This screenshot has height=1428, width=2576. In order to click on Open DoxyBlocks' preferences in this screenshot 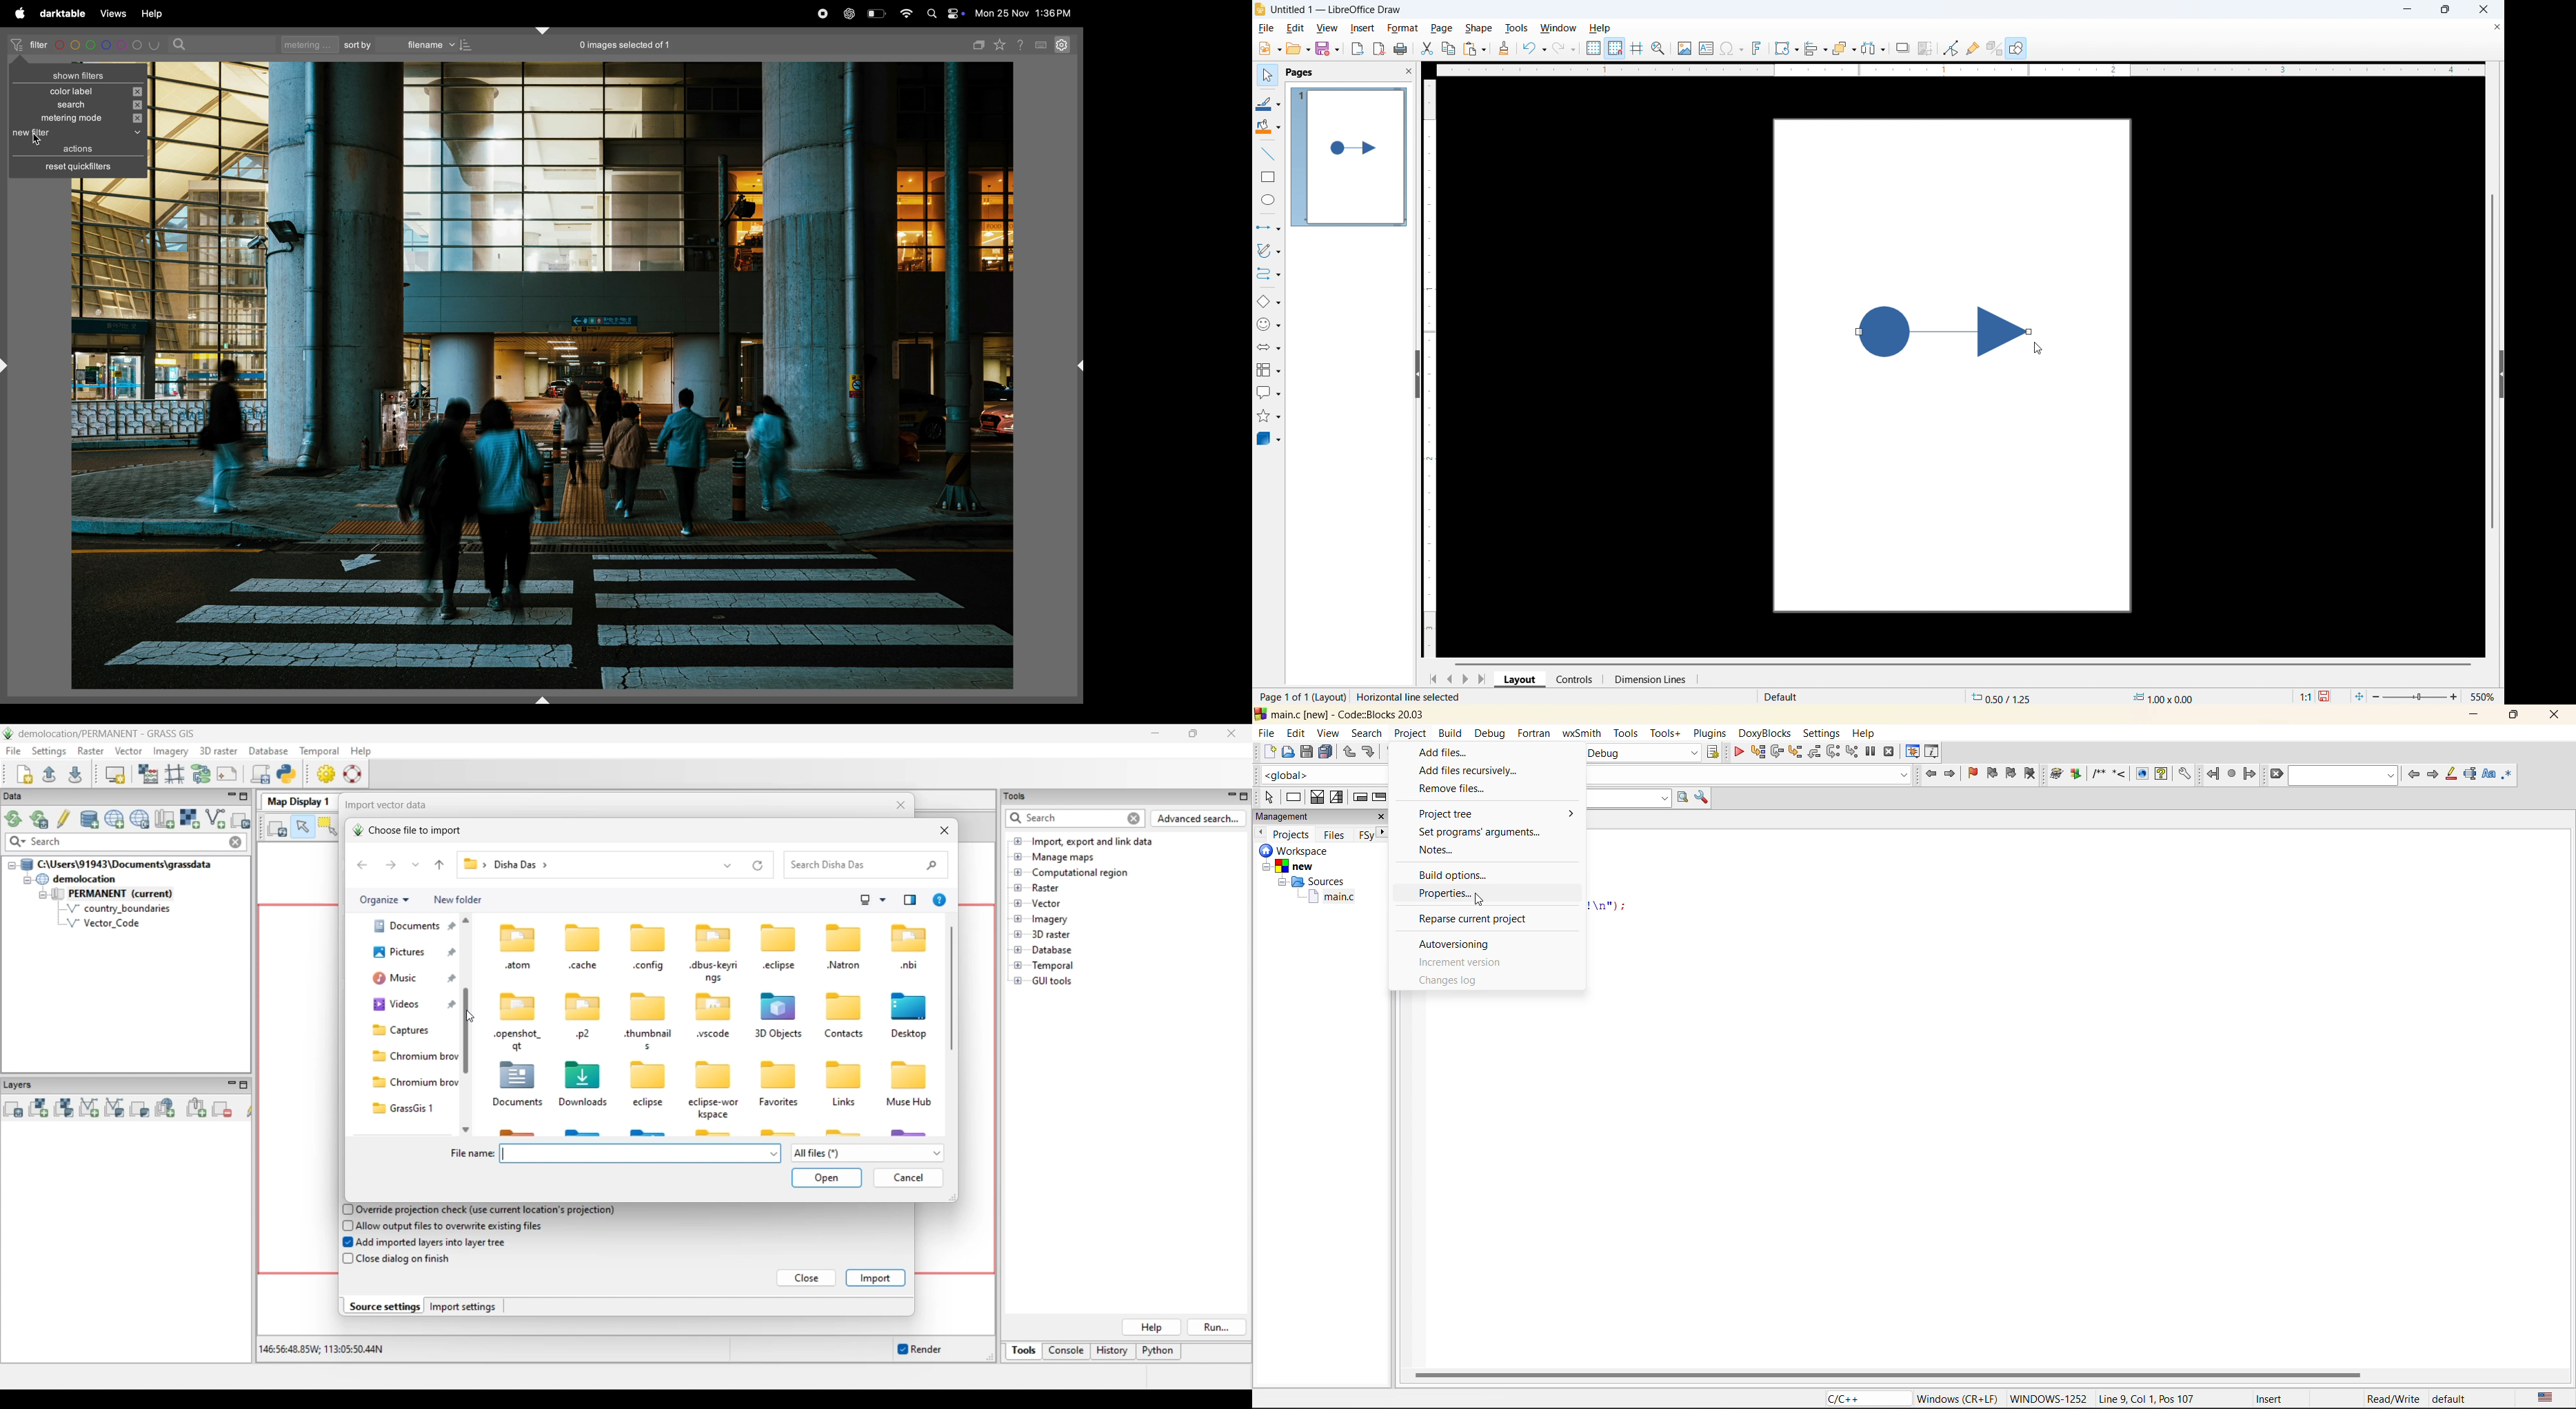, I will do `click(2183, 774)`.